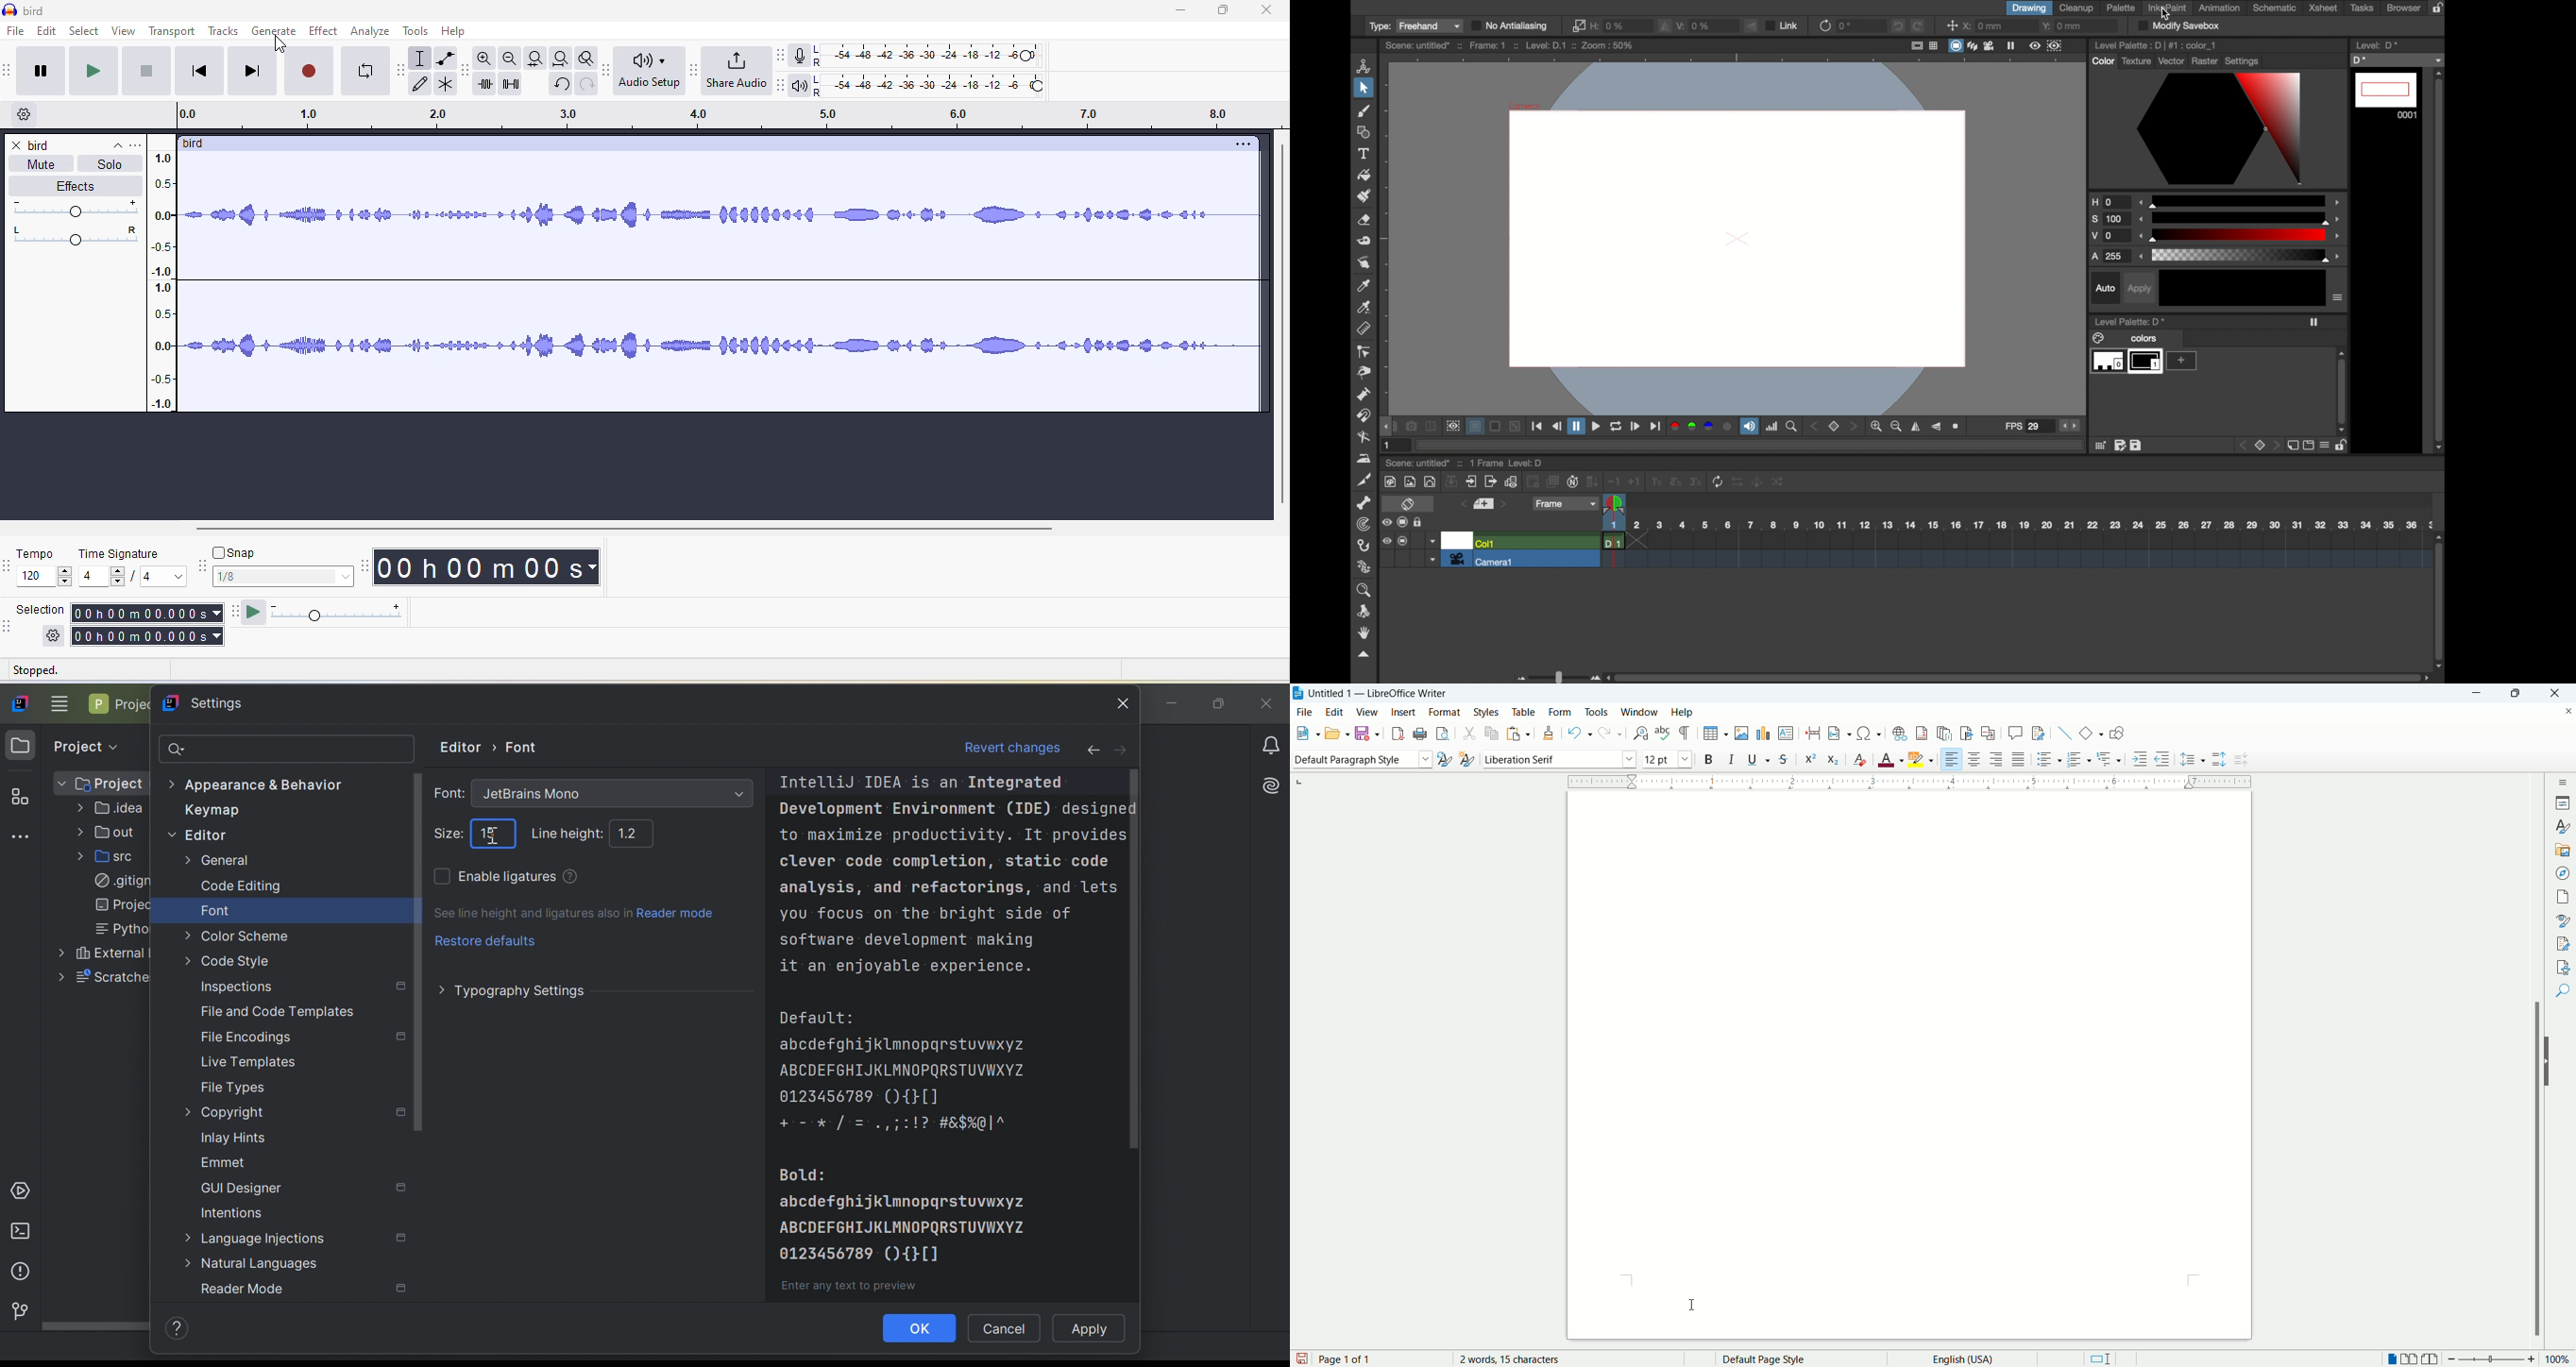  What do you see at coordinates (2117, 734) in the screenshot?
I see `show draw functions` at bounding box center [2117, 734].